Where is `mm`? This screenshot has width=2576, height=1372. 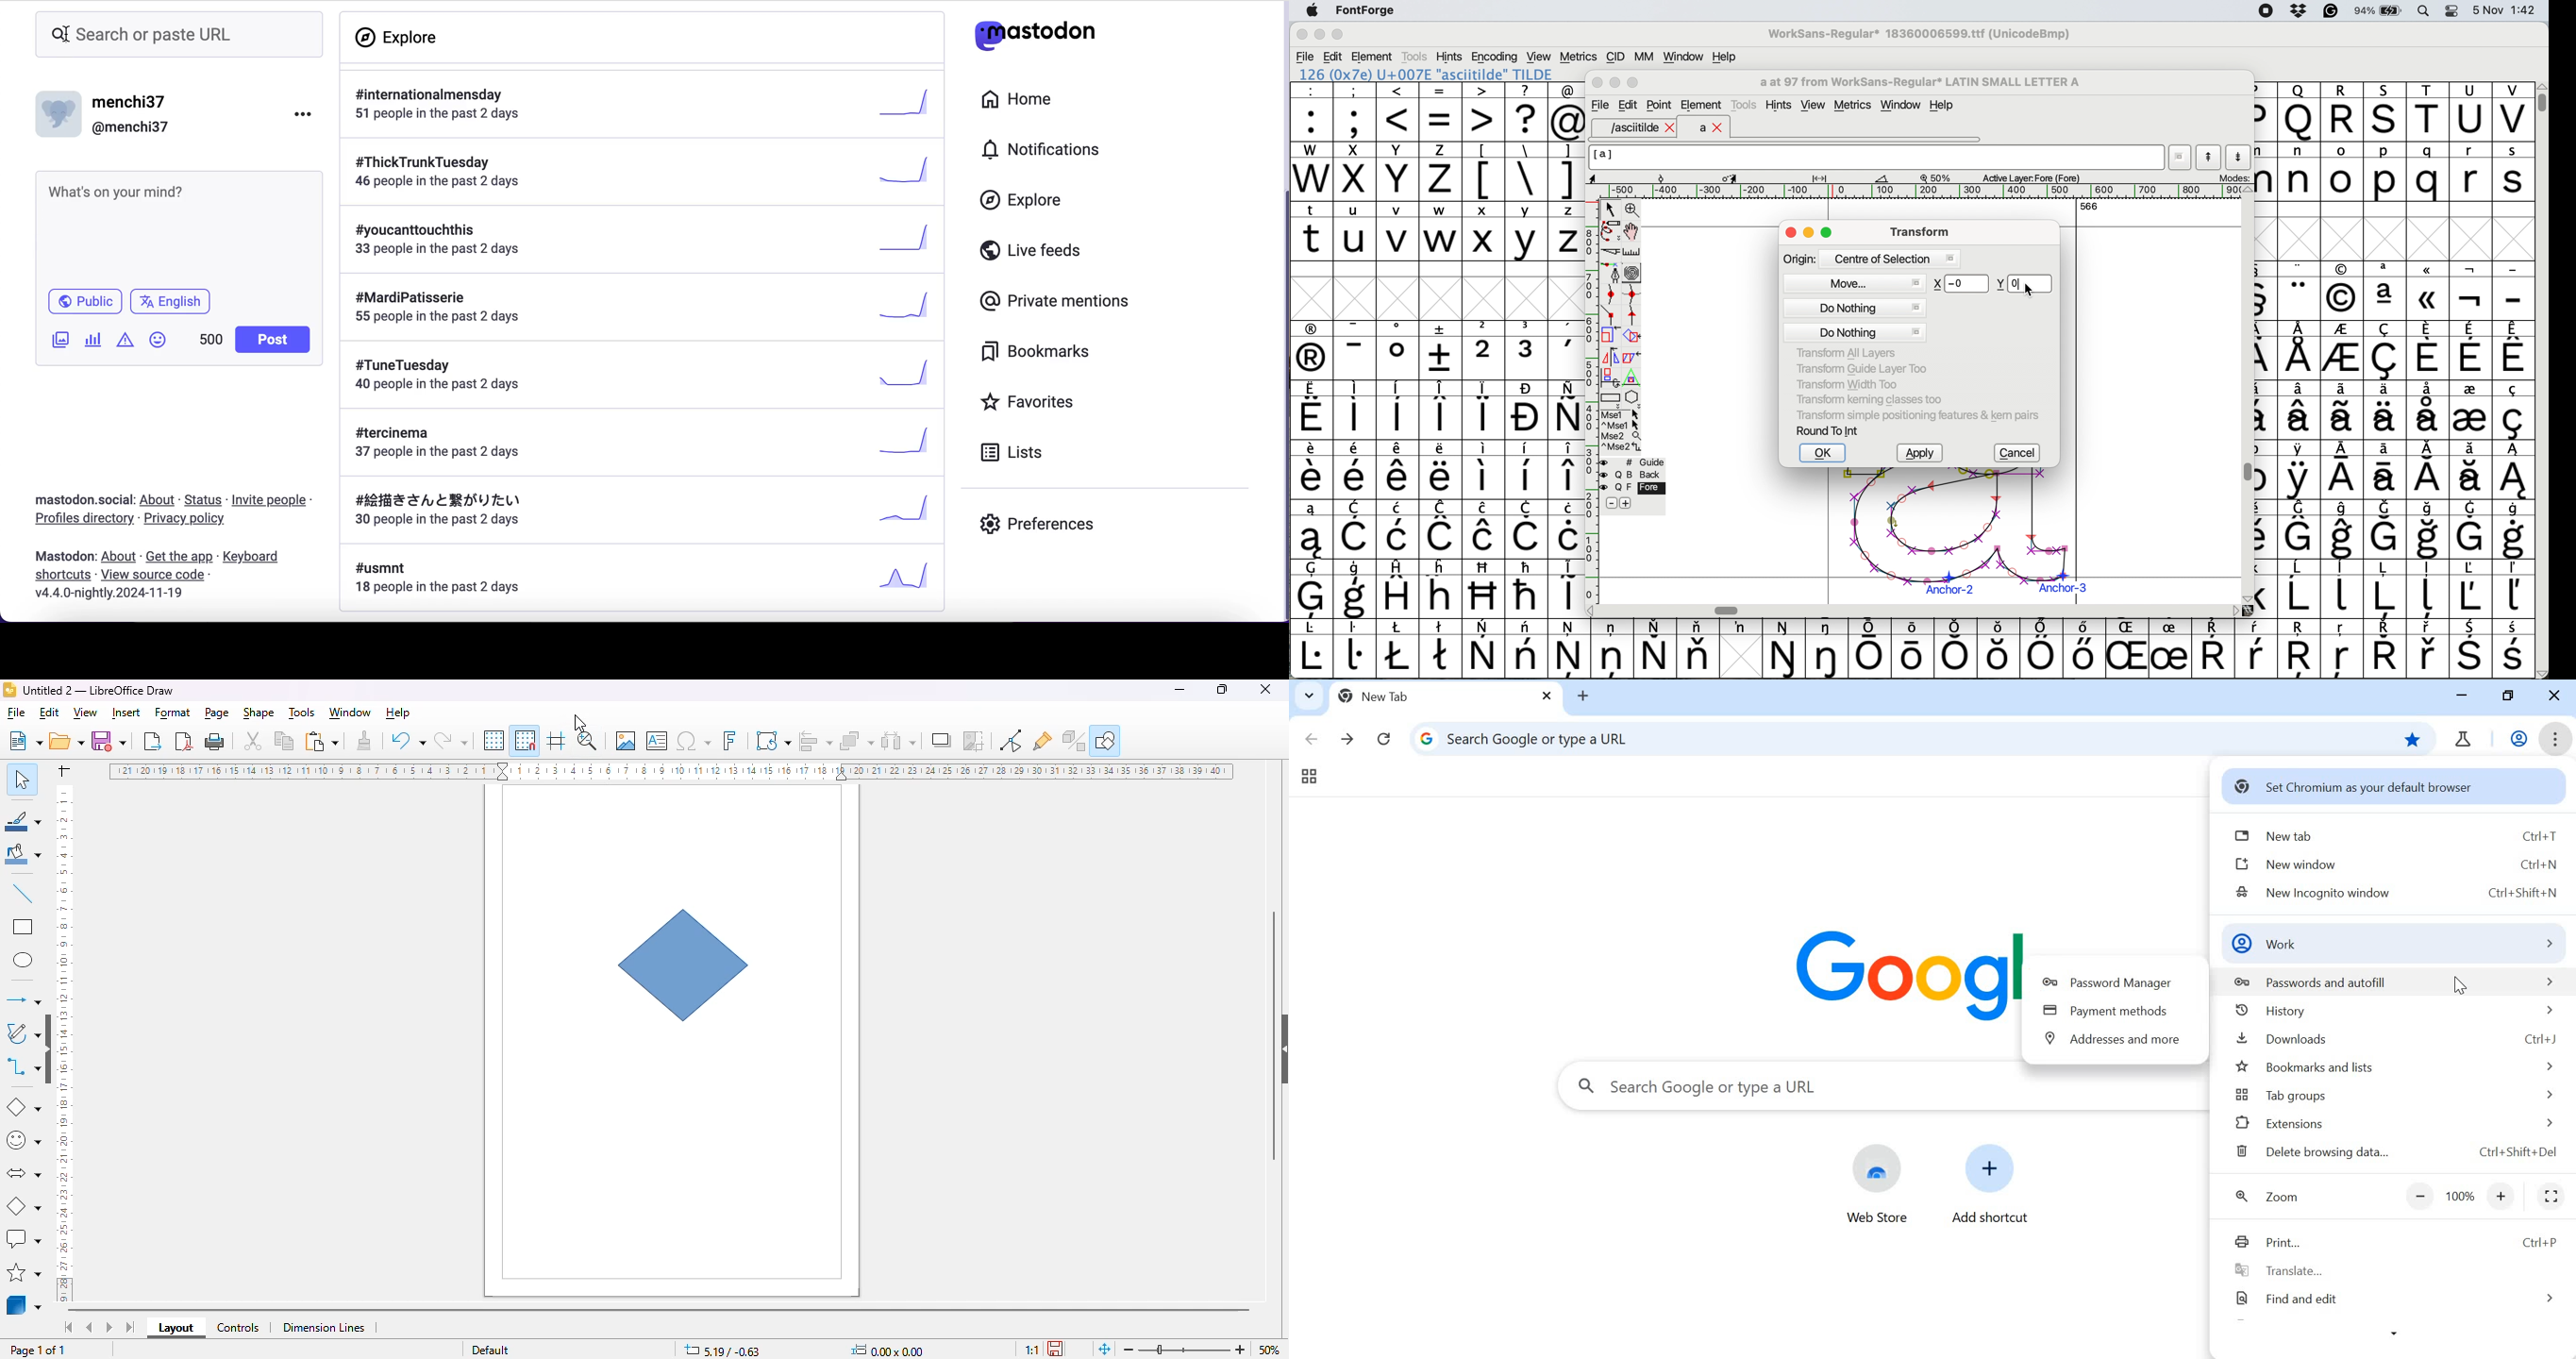
mm is located at coordinates (1644, 56).